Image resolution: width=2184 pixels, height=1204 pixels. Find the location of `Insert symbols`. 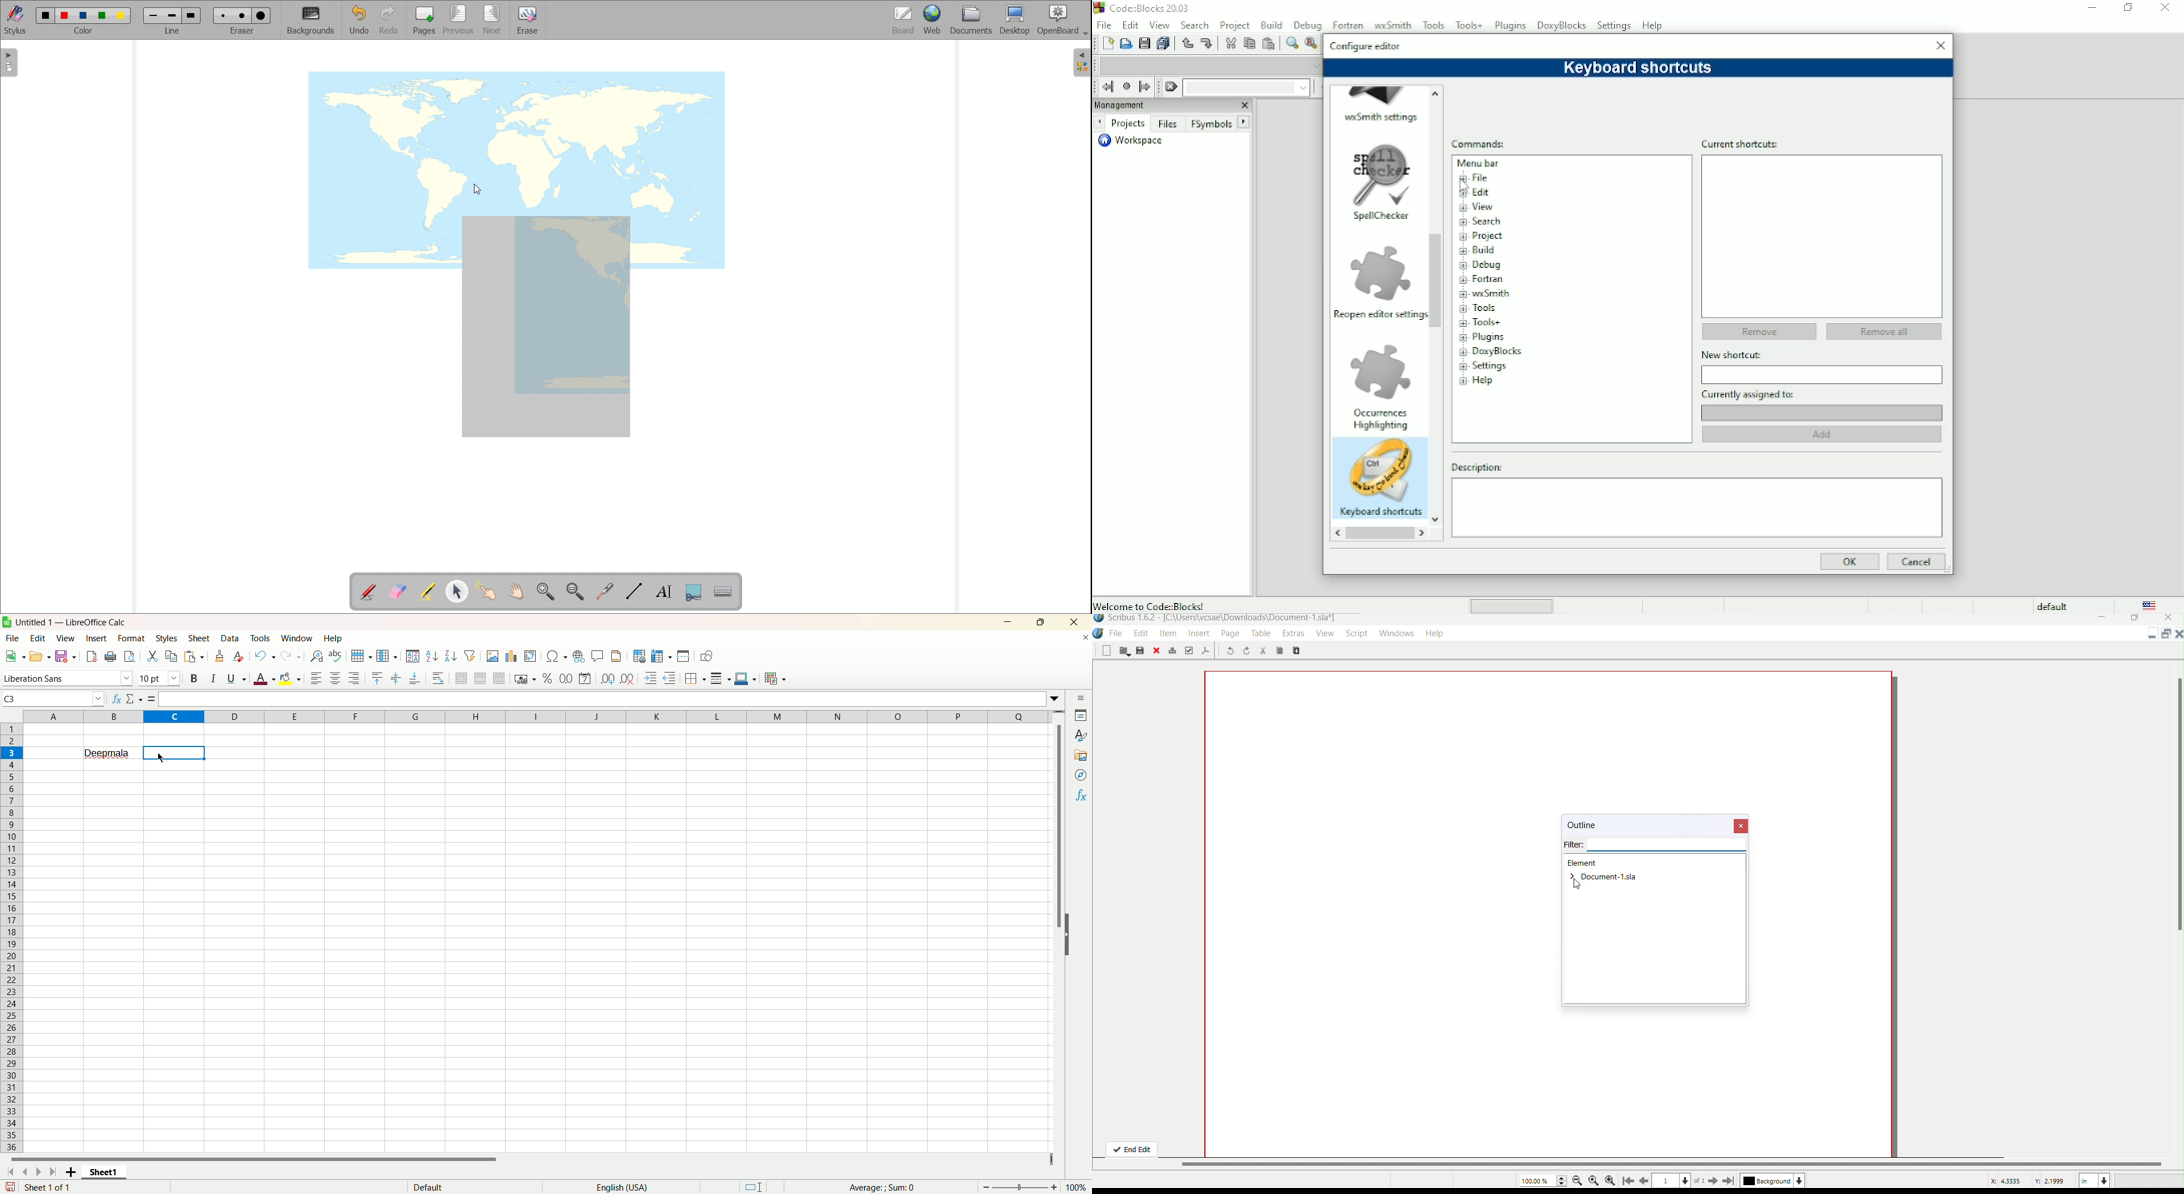

Insert symbols is located at coordinates (556, 656).